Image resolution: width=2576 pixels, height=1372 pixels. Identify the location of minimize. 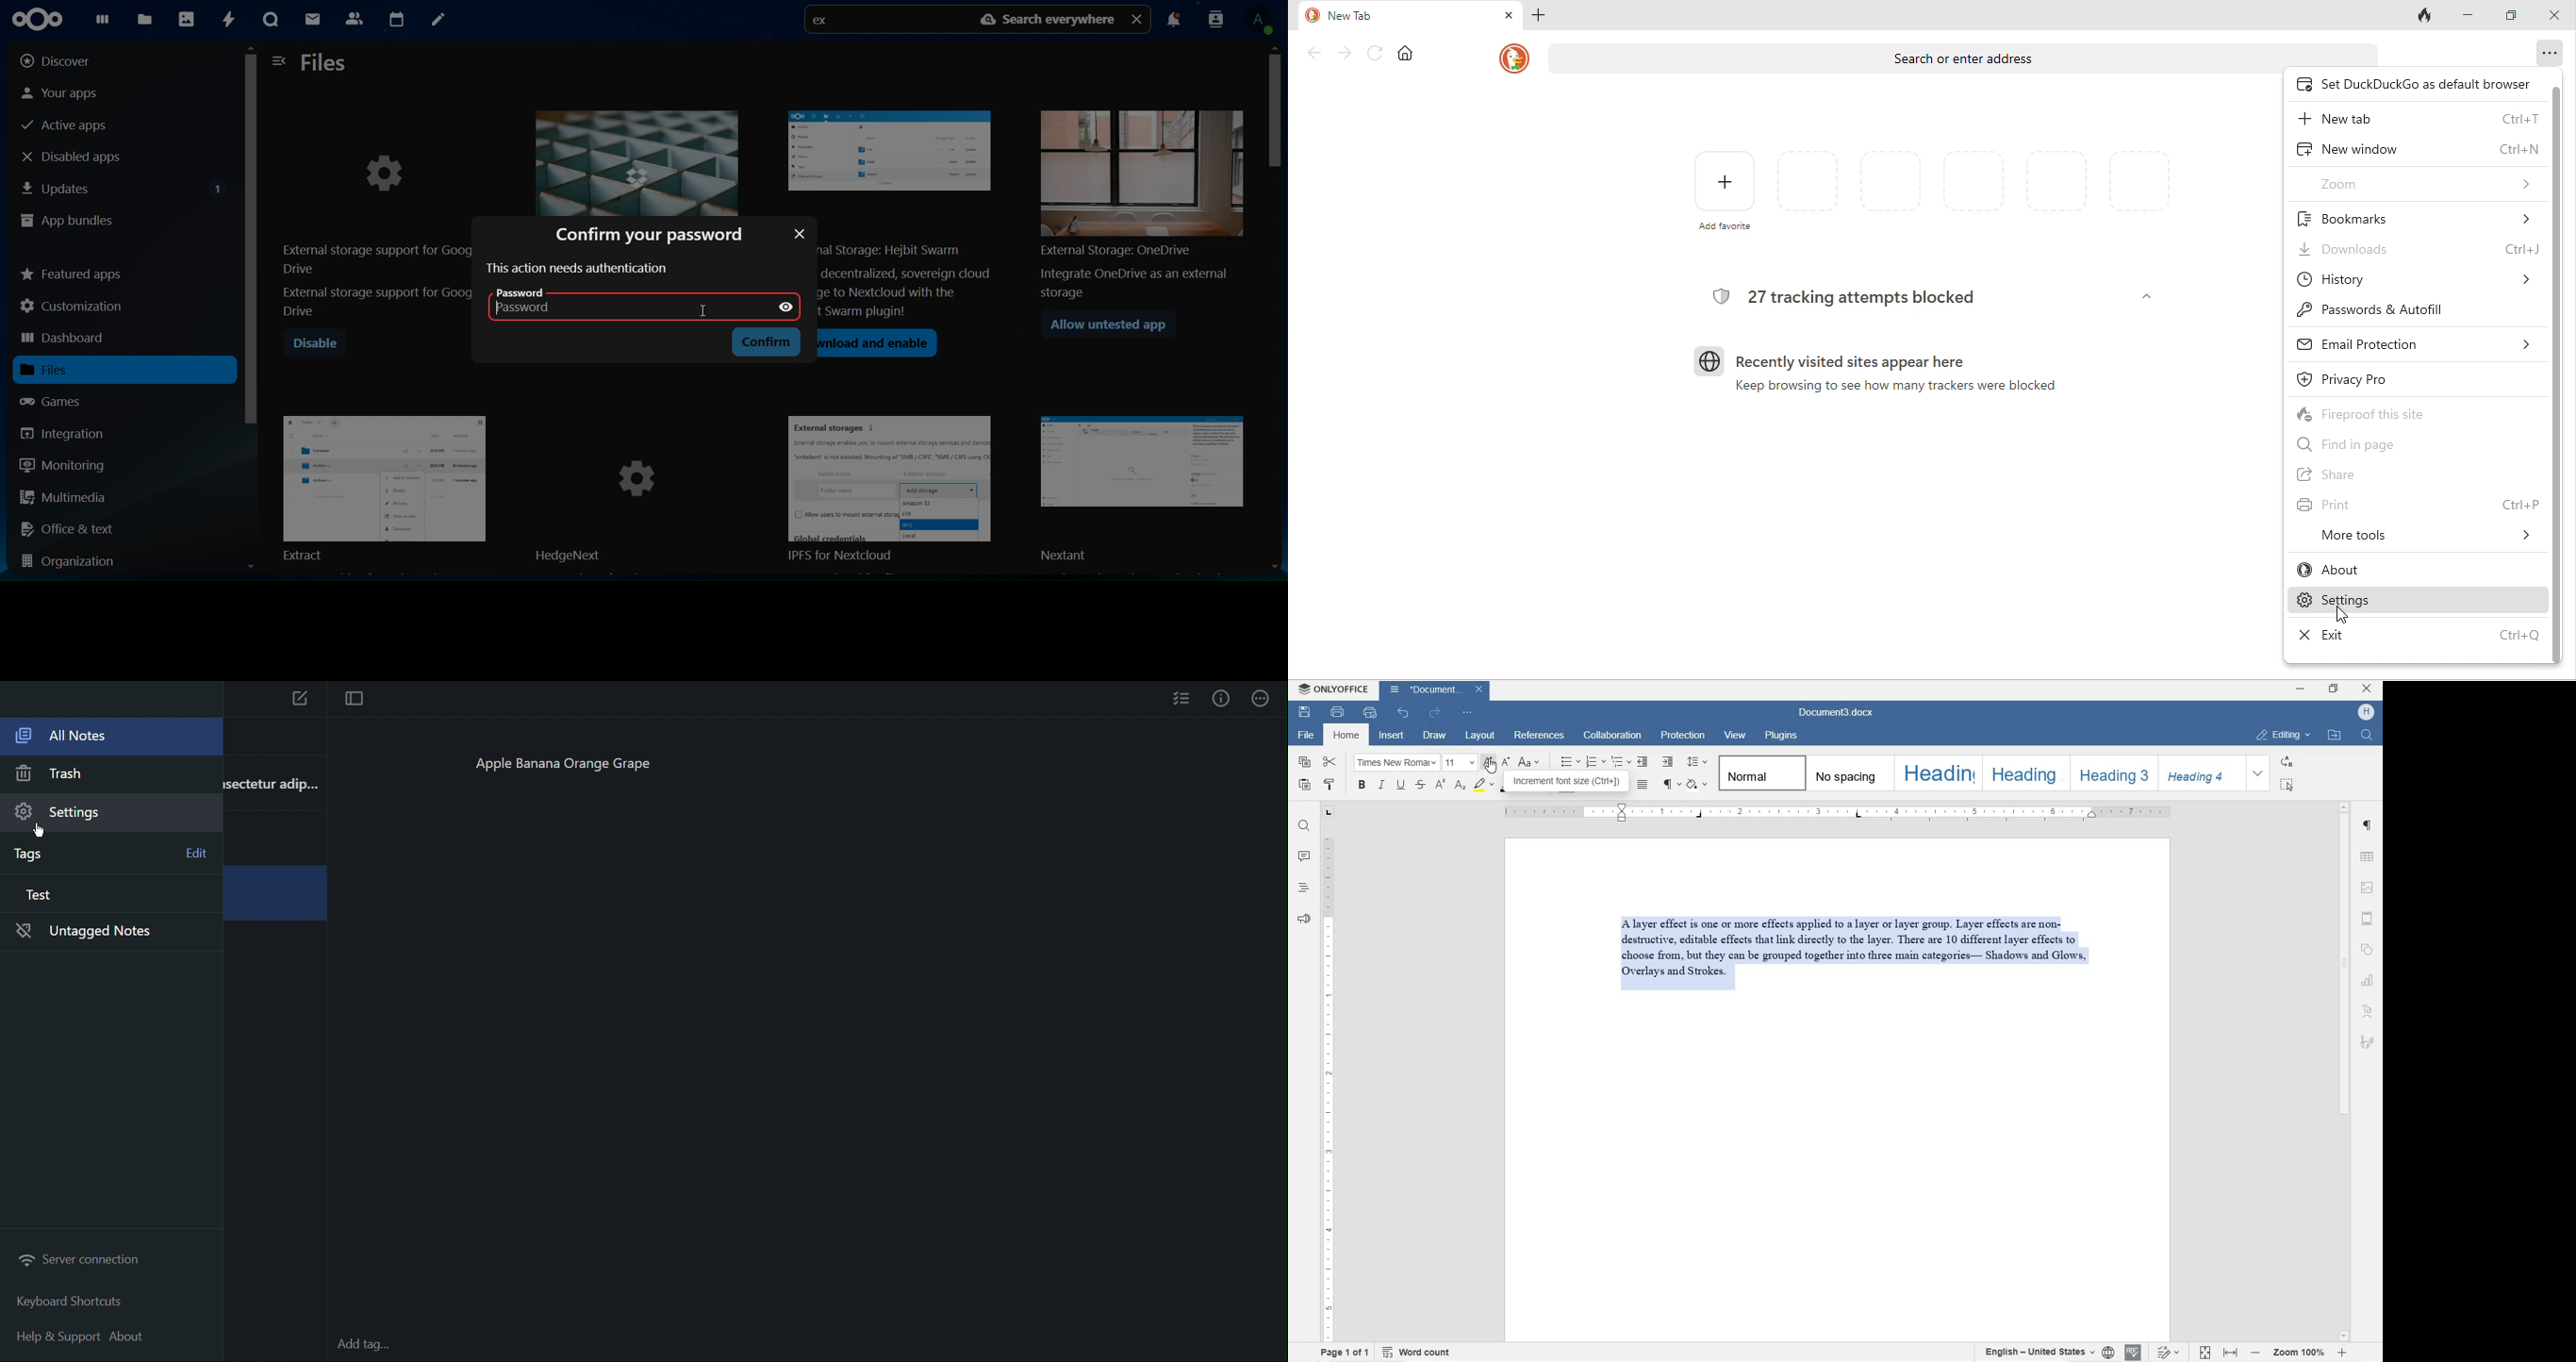
(2469, 14).